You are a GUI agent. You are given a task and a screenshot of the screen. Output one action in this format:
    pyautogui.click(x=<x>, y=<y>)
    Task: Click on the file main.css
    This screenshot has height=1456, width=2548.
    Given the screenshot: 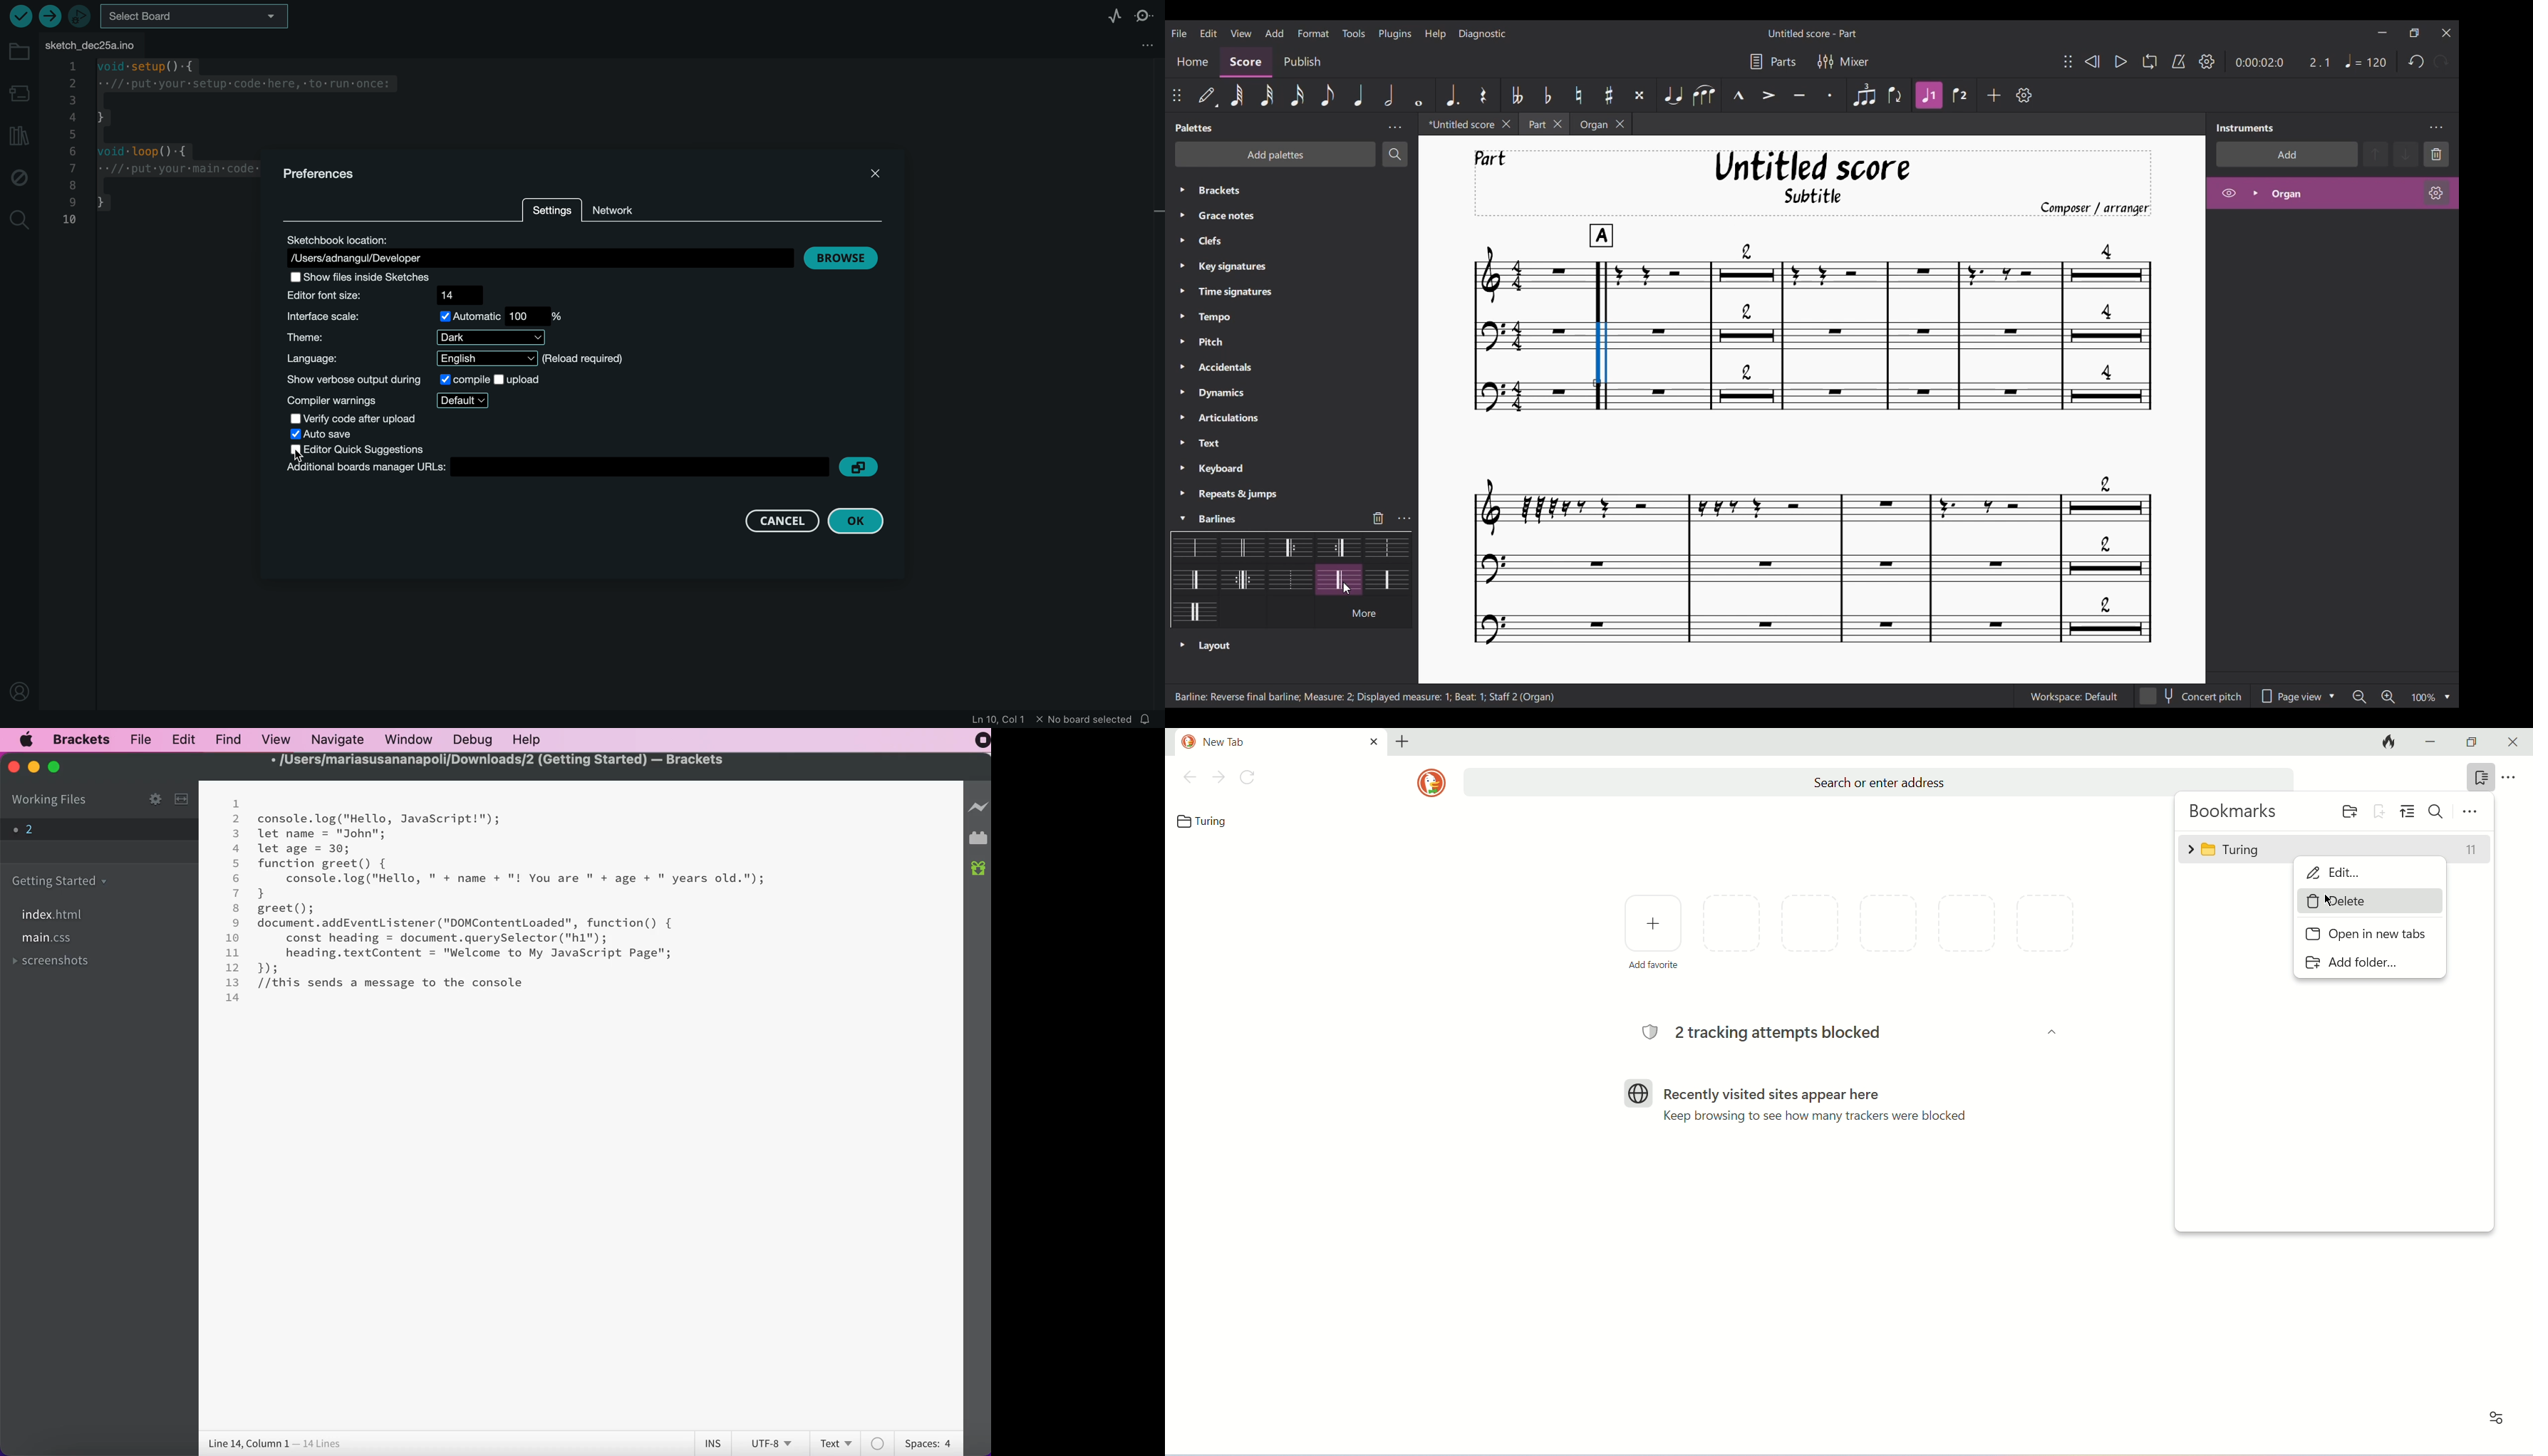 What is the action you would take?
    pyautogui.click(x=53, y=941)
    